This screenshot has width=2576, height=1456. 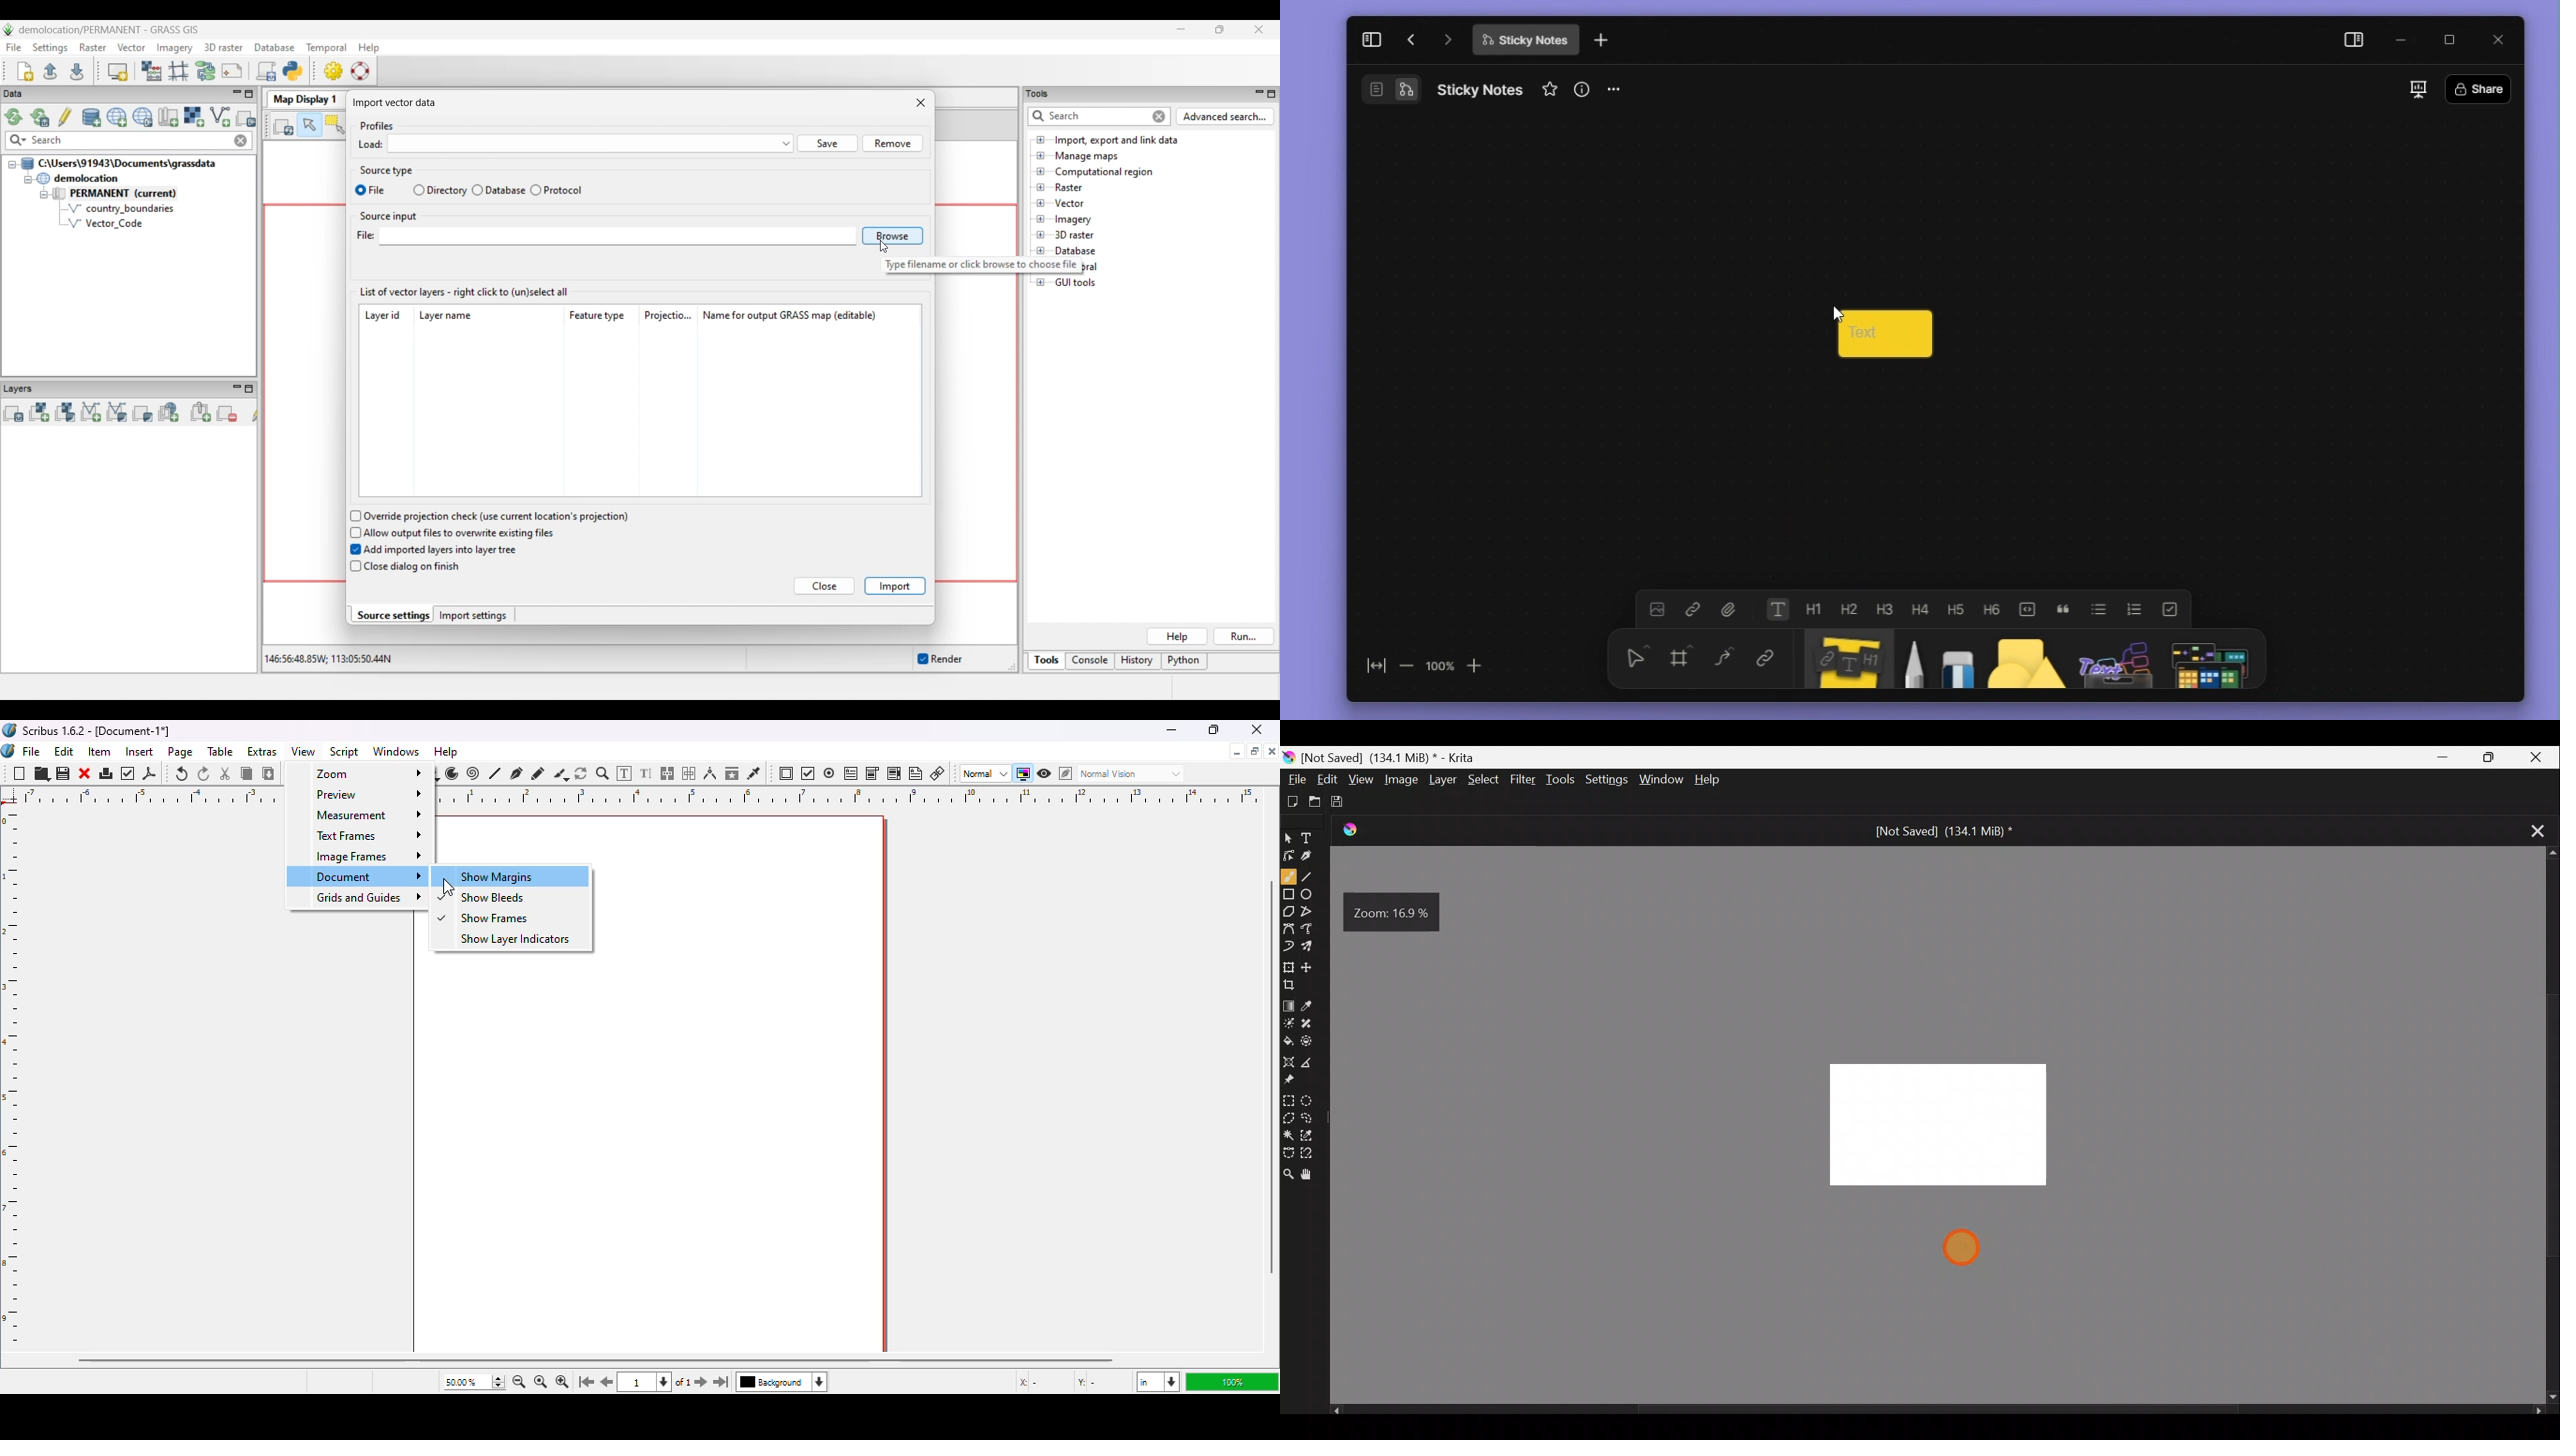 I want to click on fit to screen, so click(x=1369, y=661).